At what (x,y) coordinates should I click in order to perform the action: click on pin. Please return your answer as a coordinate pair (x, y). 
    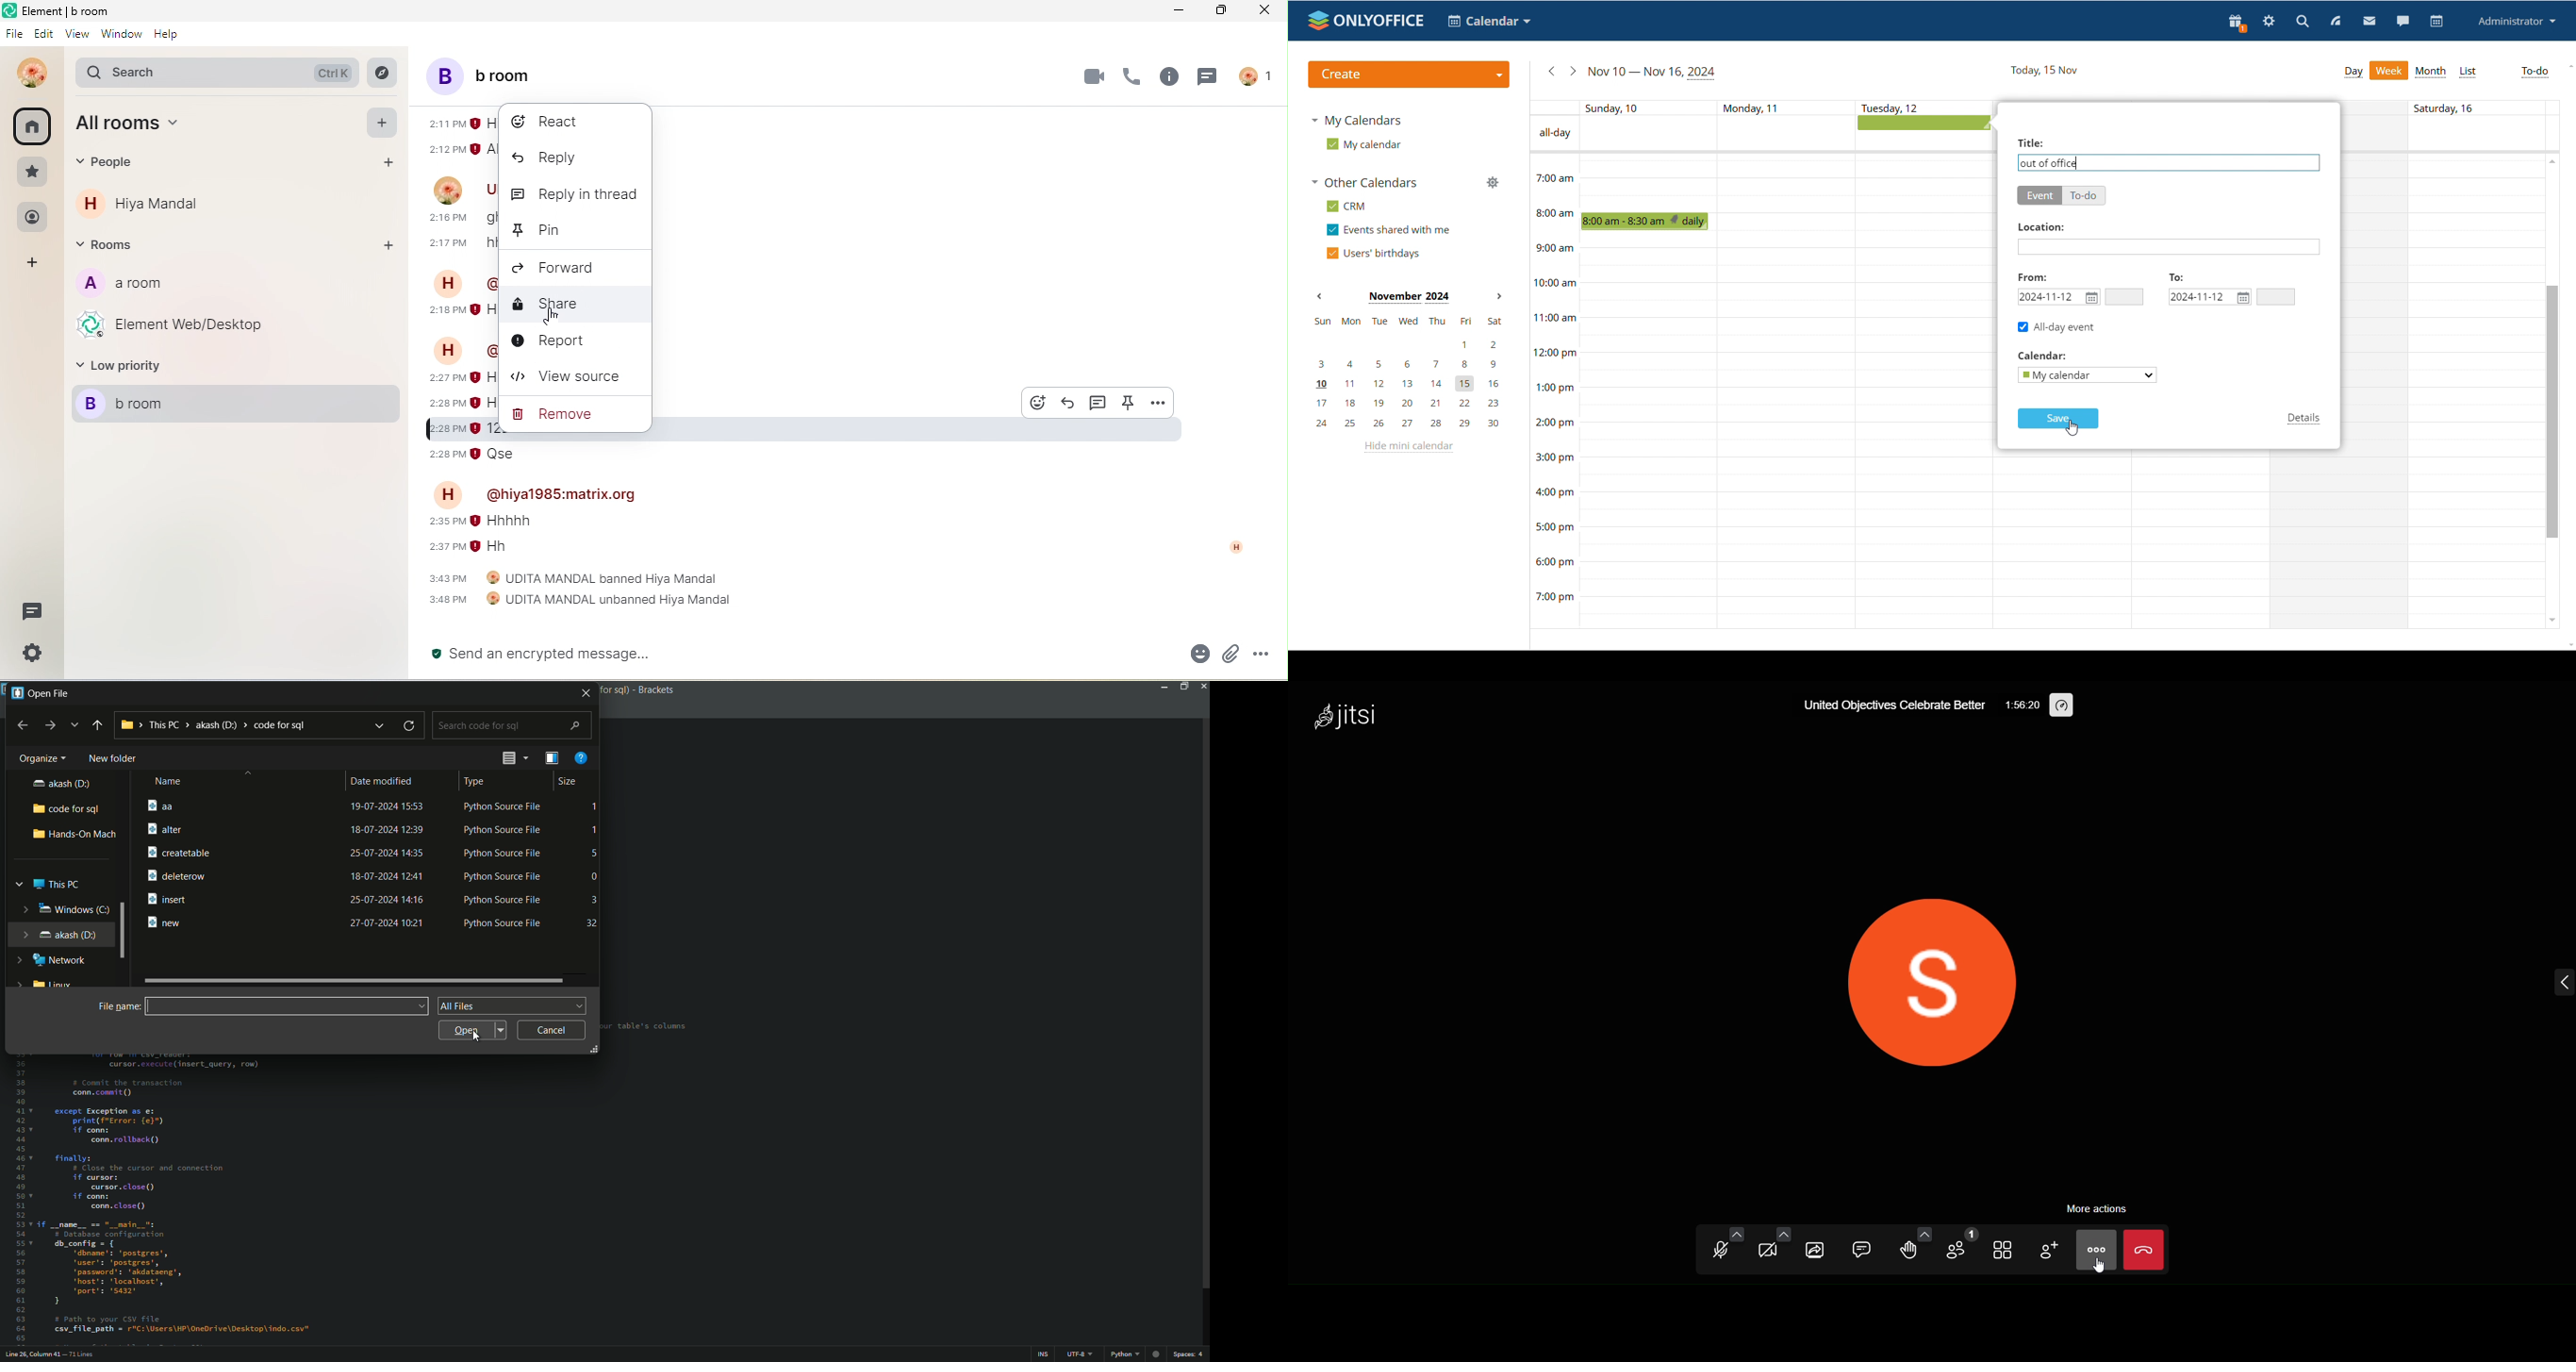
    Looking at the image, I should click on (535, 229).